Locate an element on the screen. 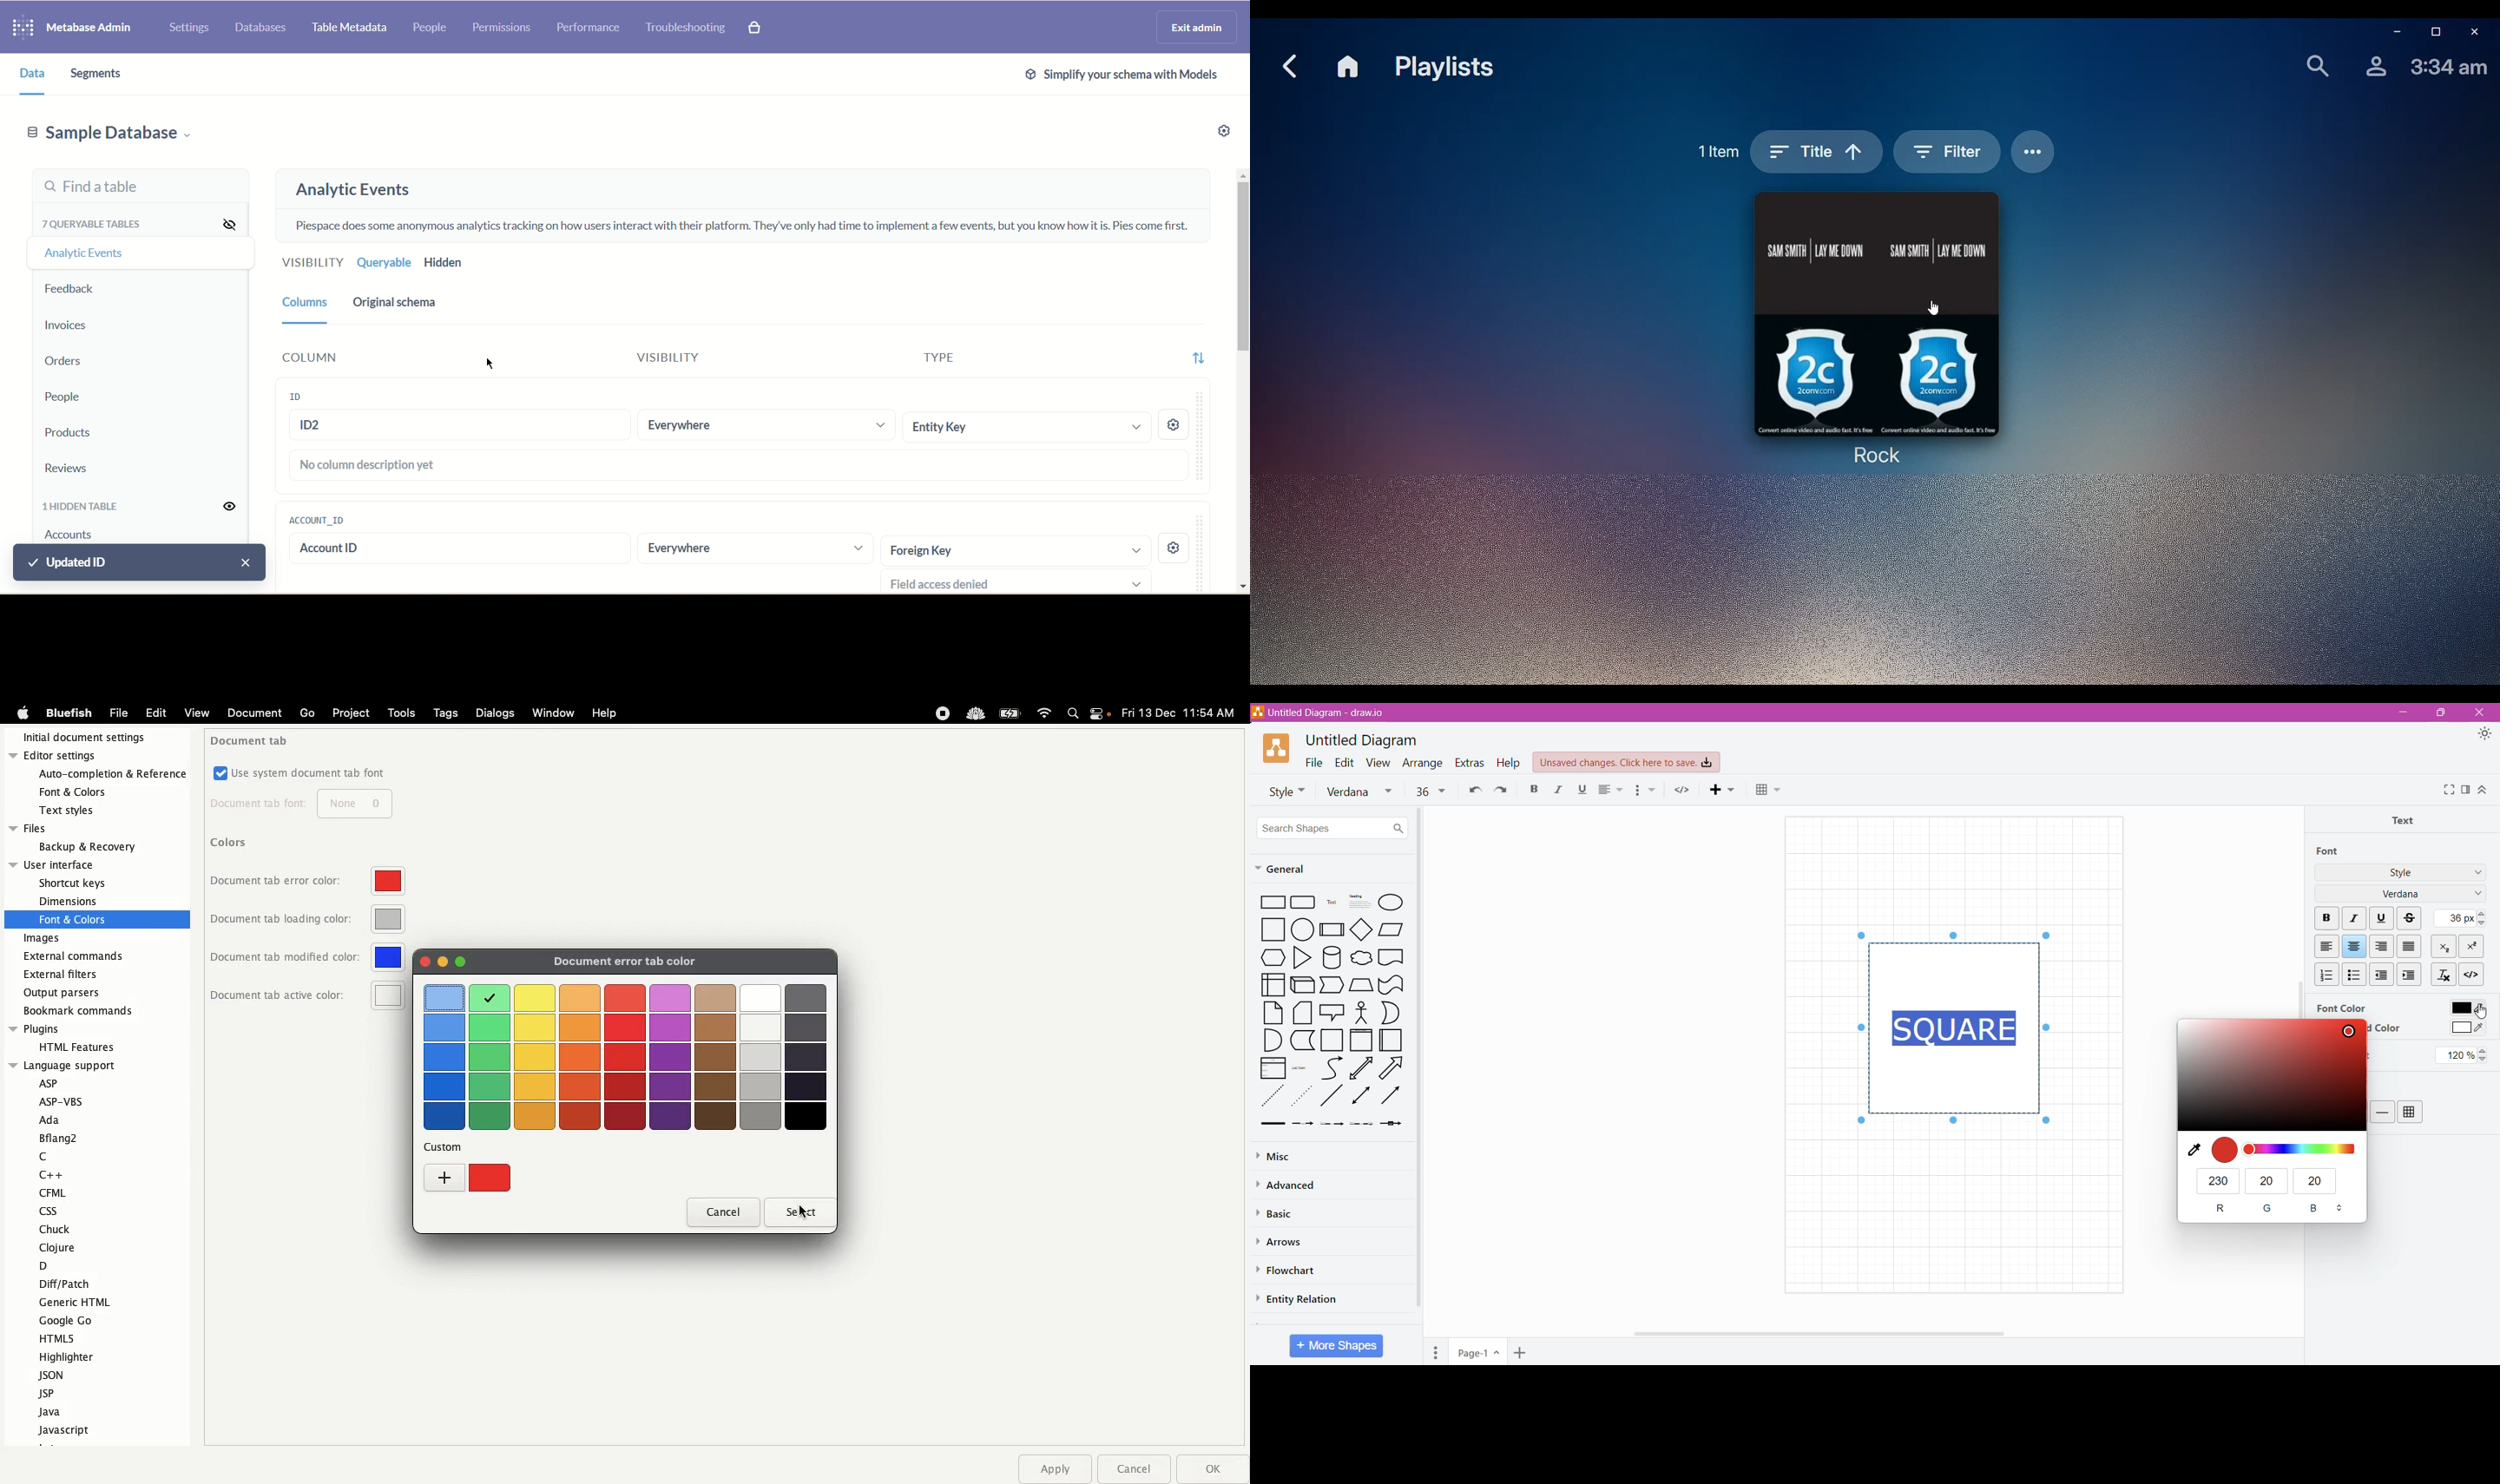  Document error ta color is located at coordinates (639, 962).